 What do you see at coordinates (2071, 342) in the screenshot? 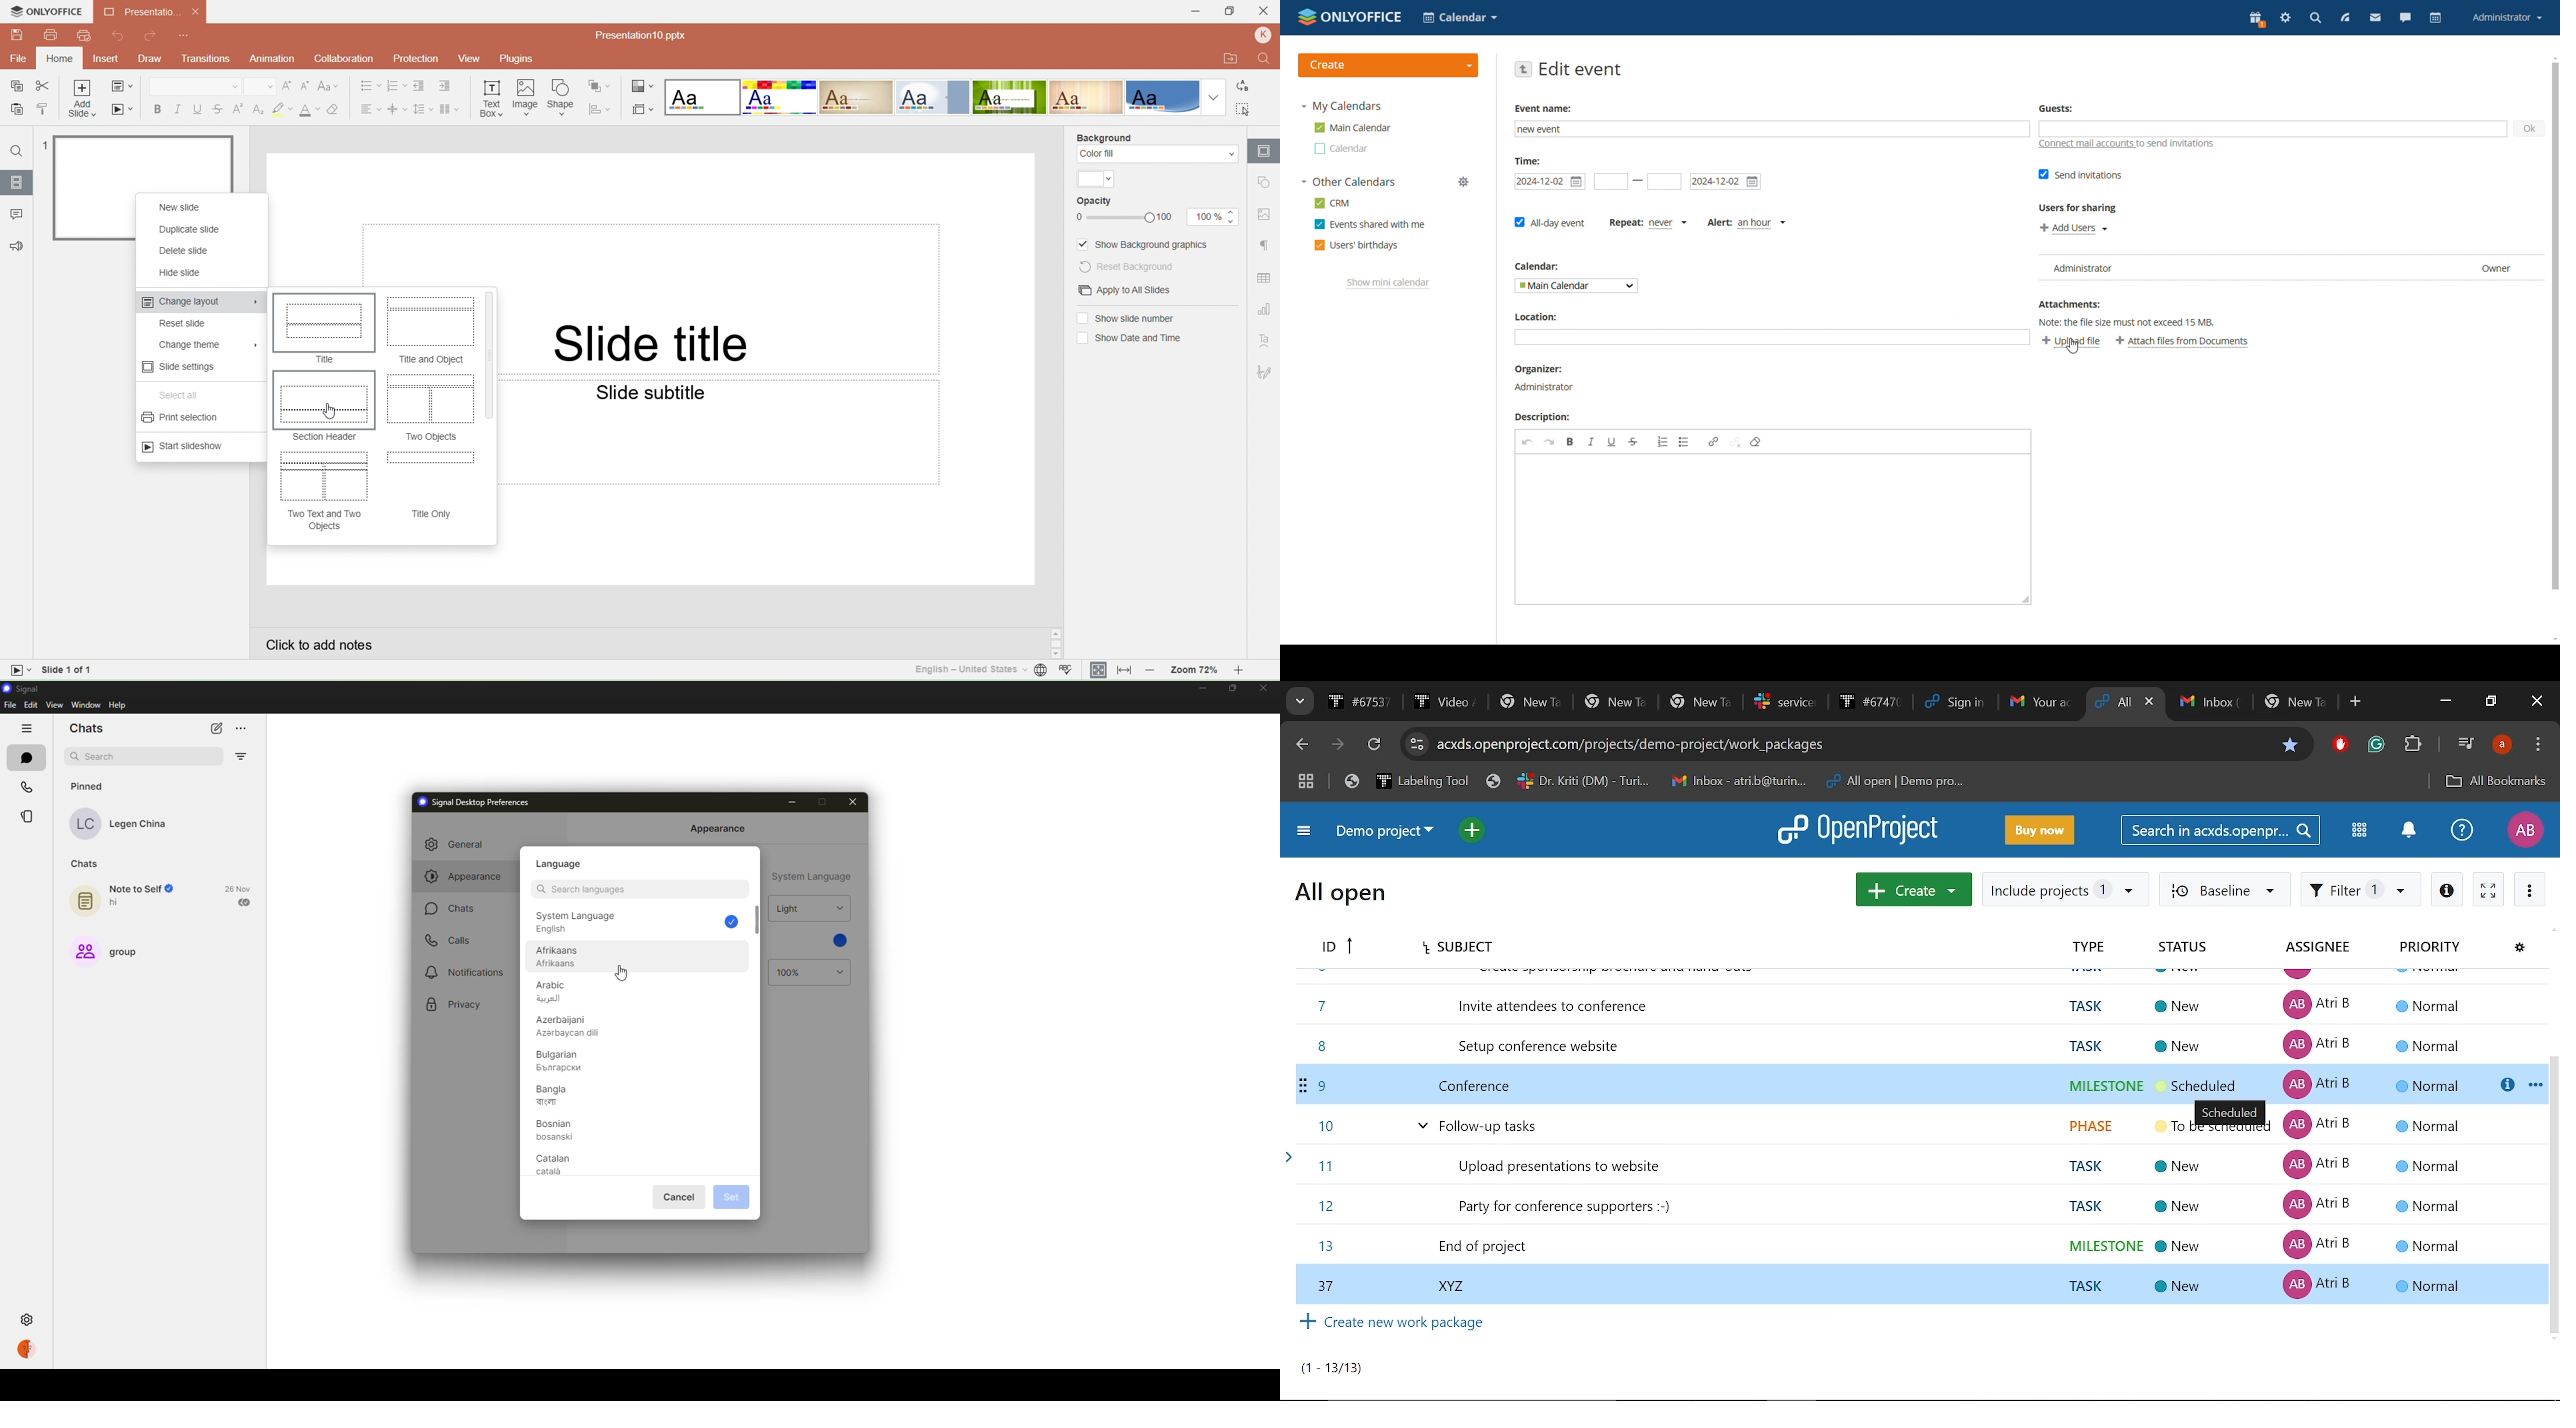
I see `upload file` at bounding box center [2071, 342].